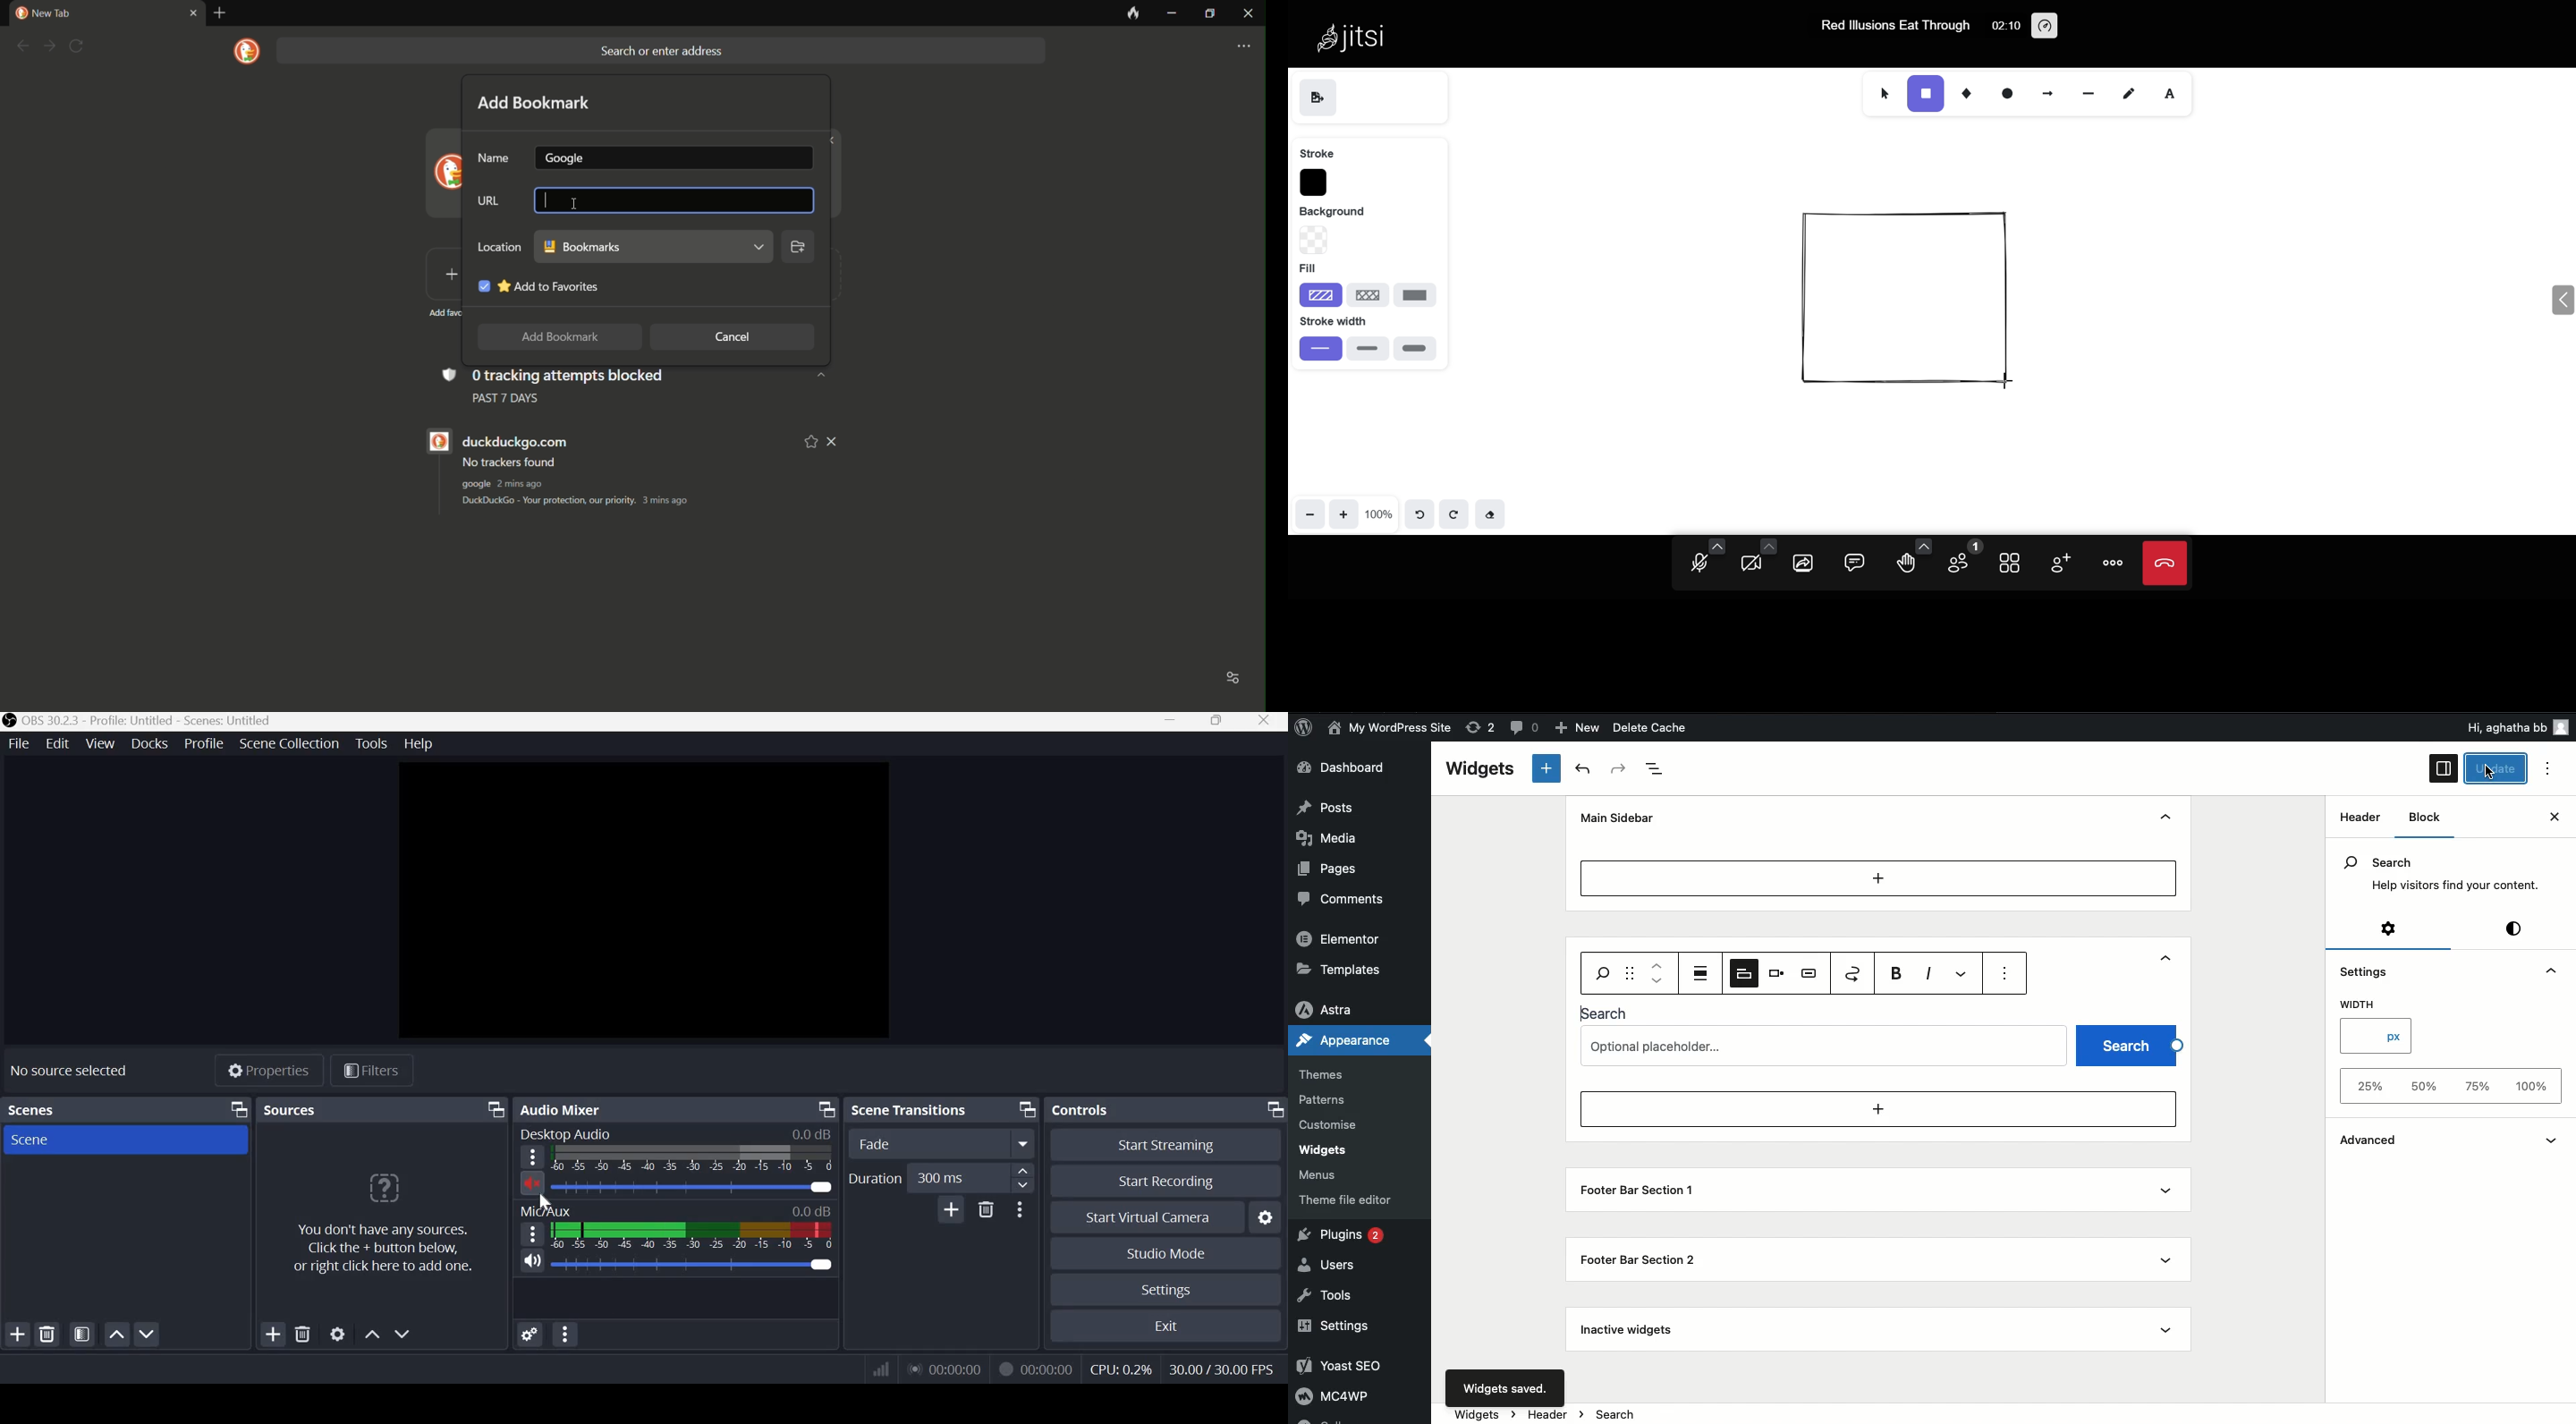  What do you see at coordinates (2445, 1087) in the screenshot?
I see `25% 50% 75% 100%` at bounding box center [2445, 1087].